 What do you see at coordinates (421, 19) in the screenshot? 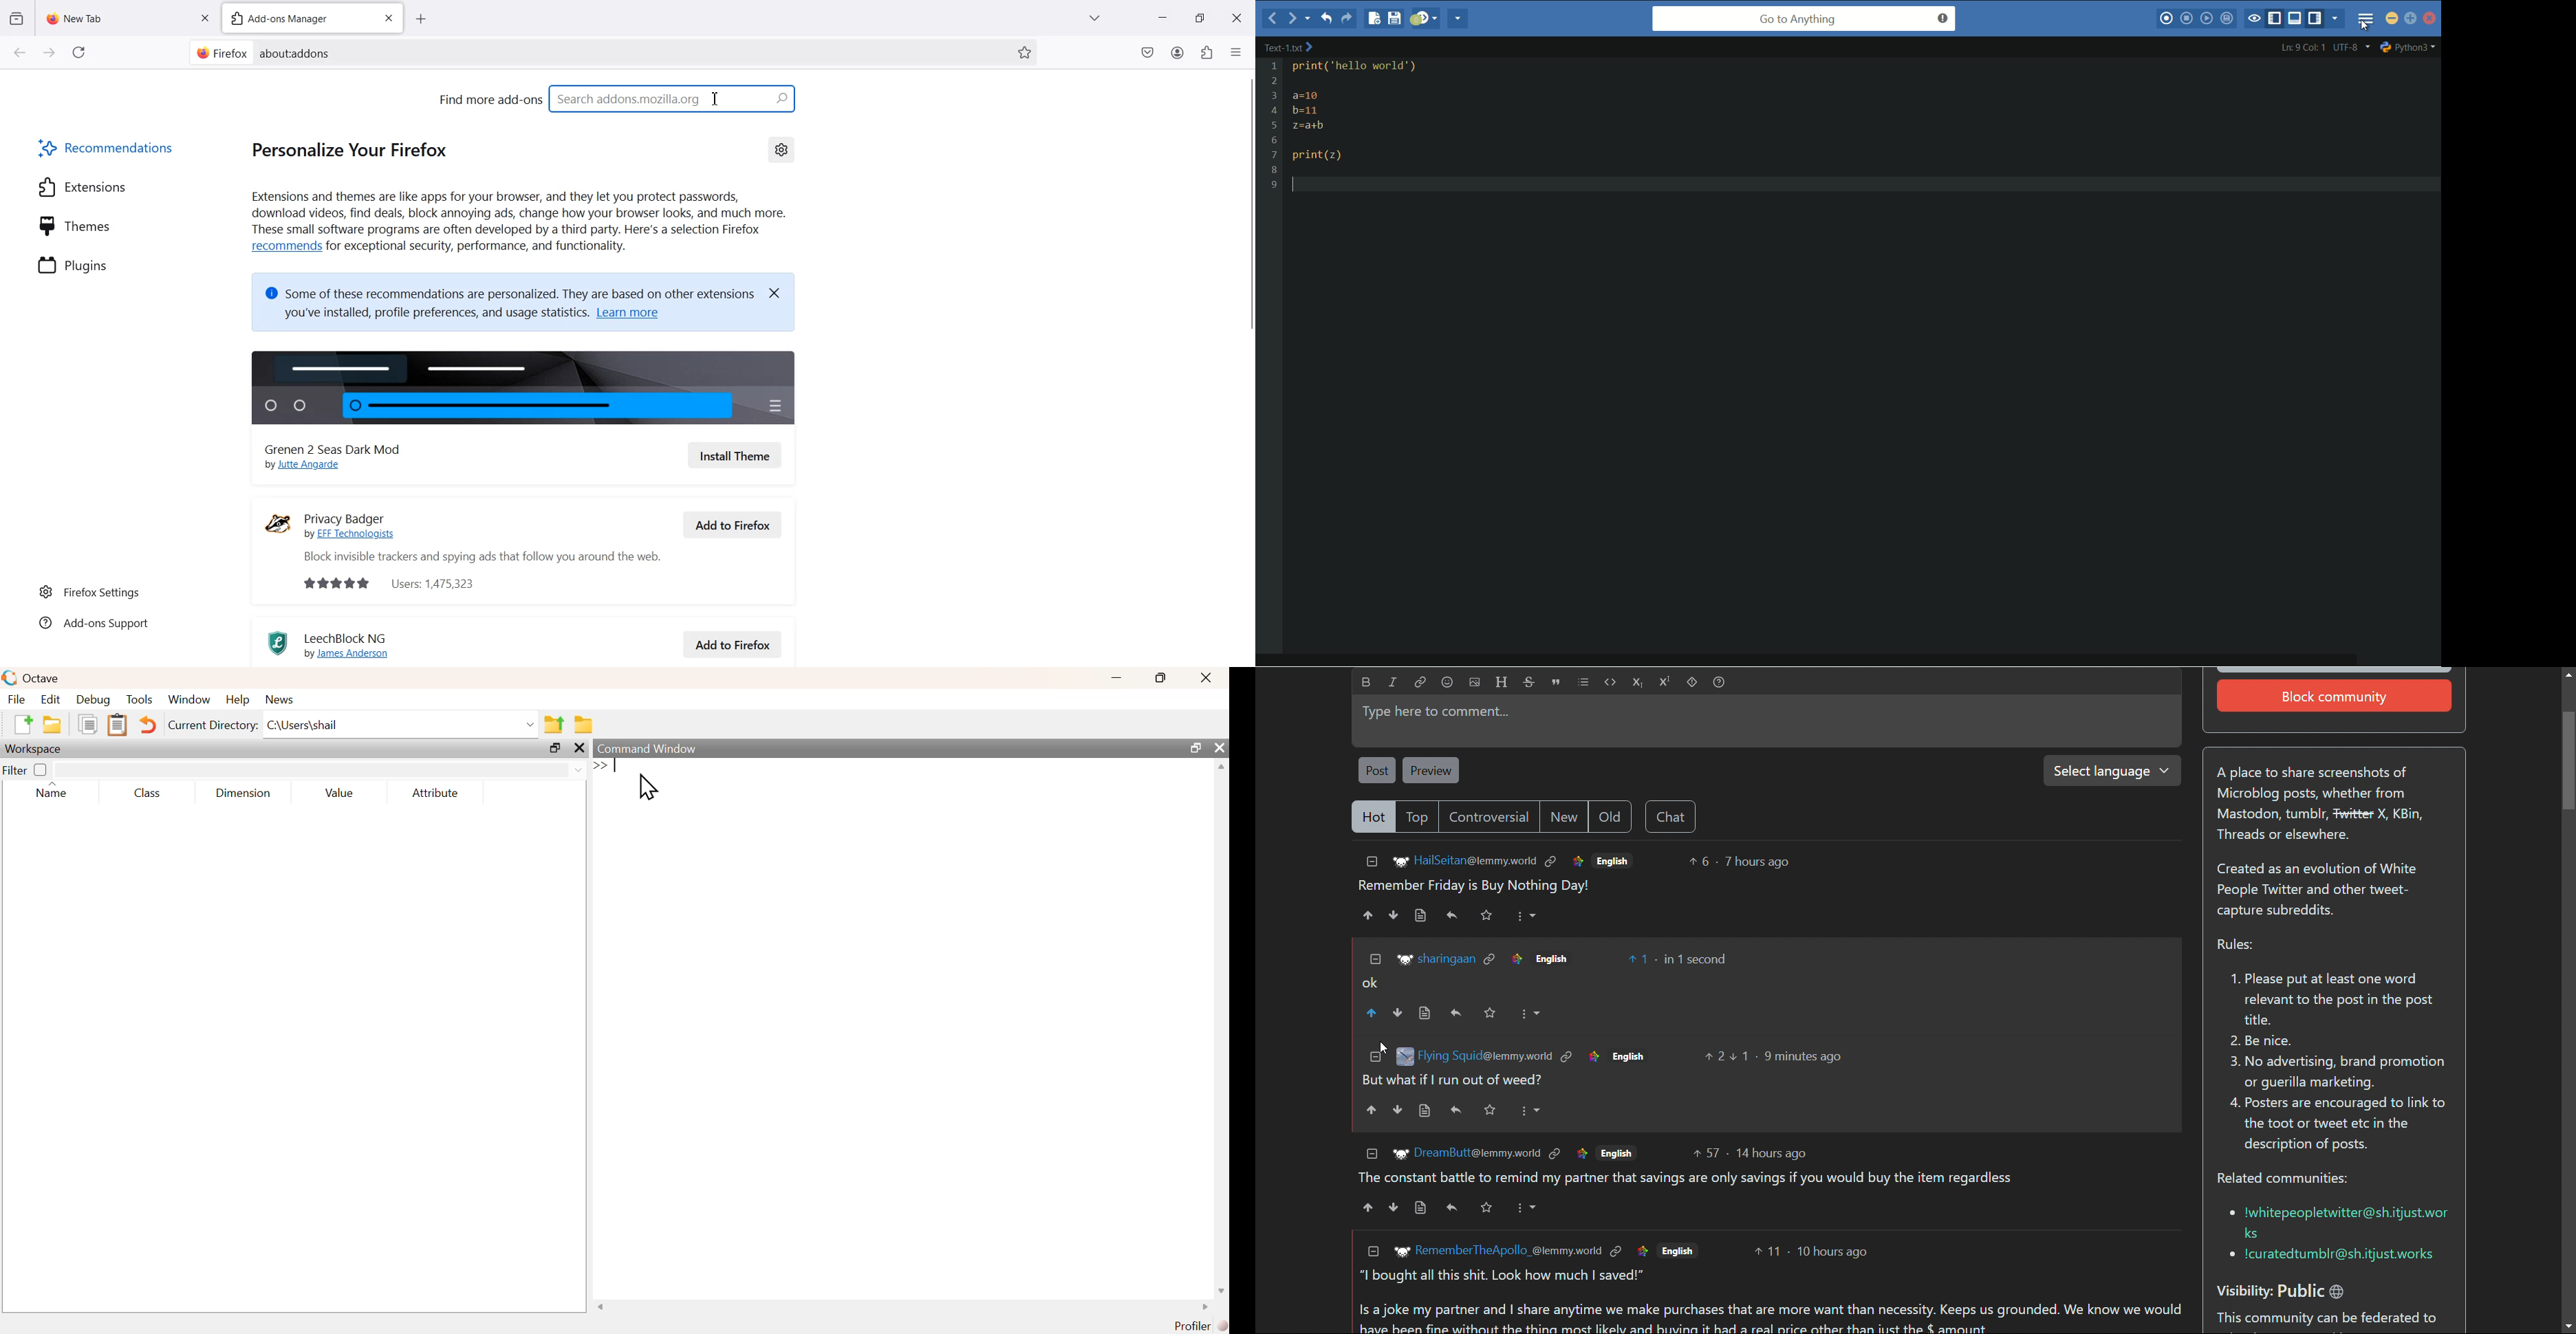
I see `Add new tab` at bounding box center [421, 19].